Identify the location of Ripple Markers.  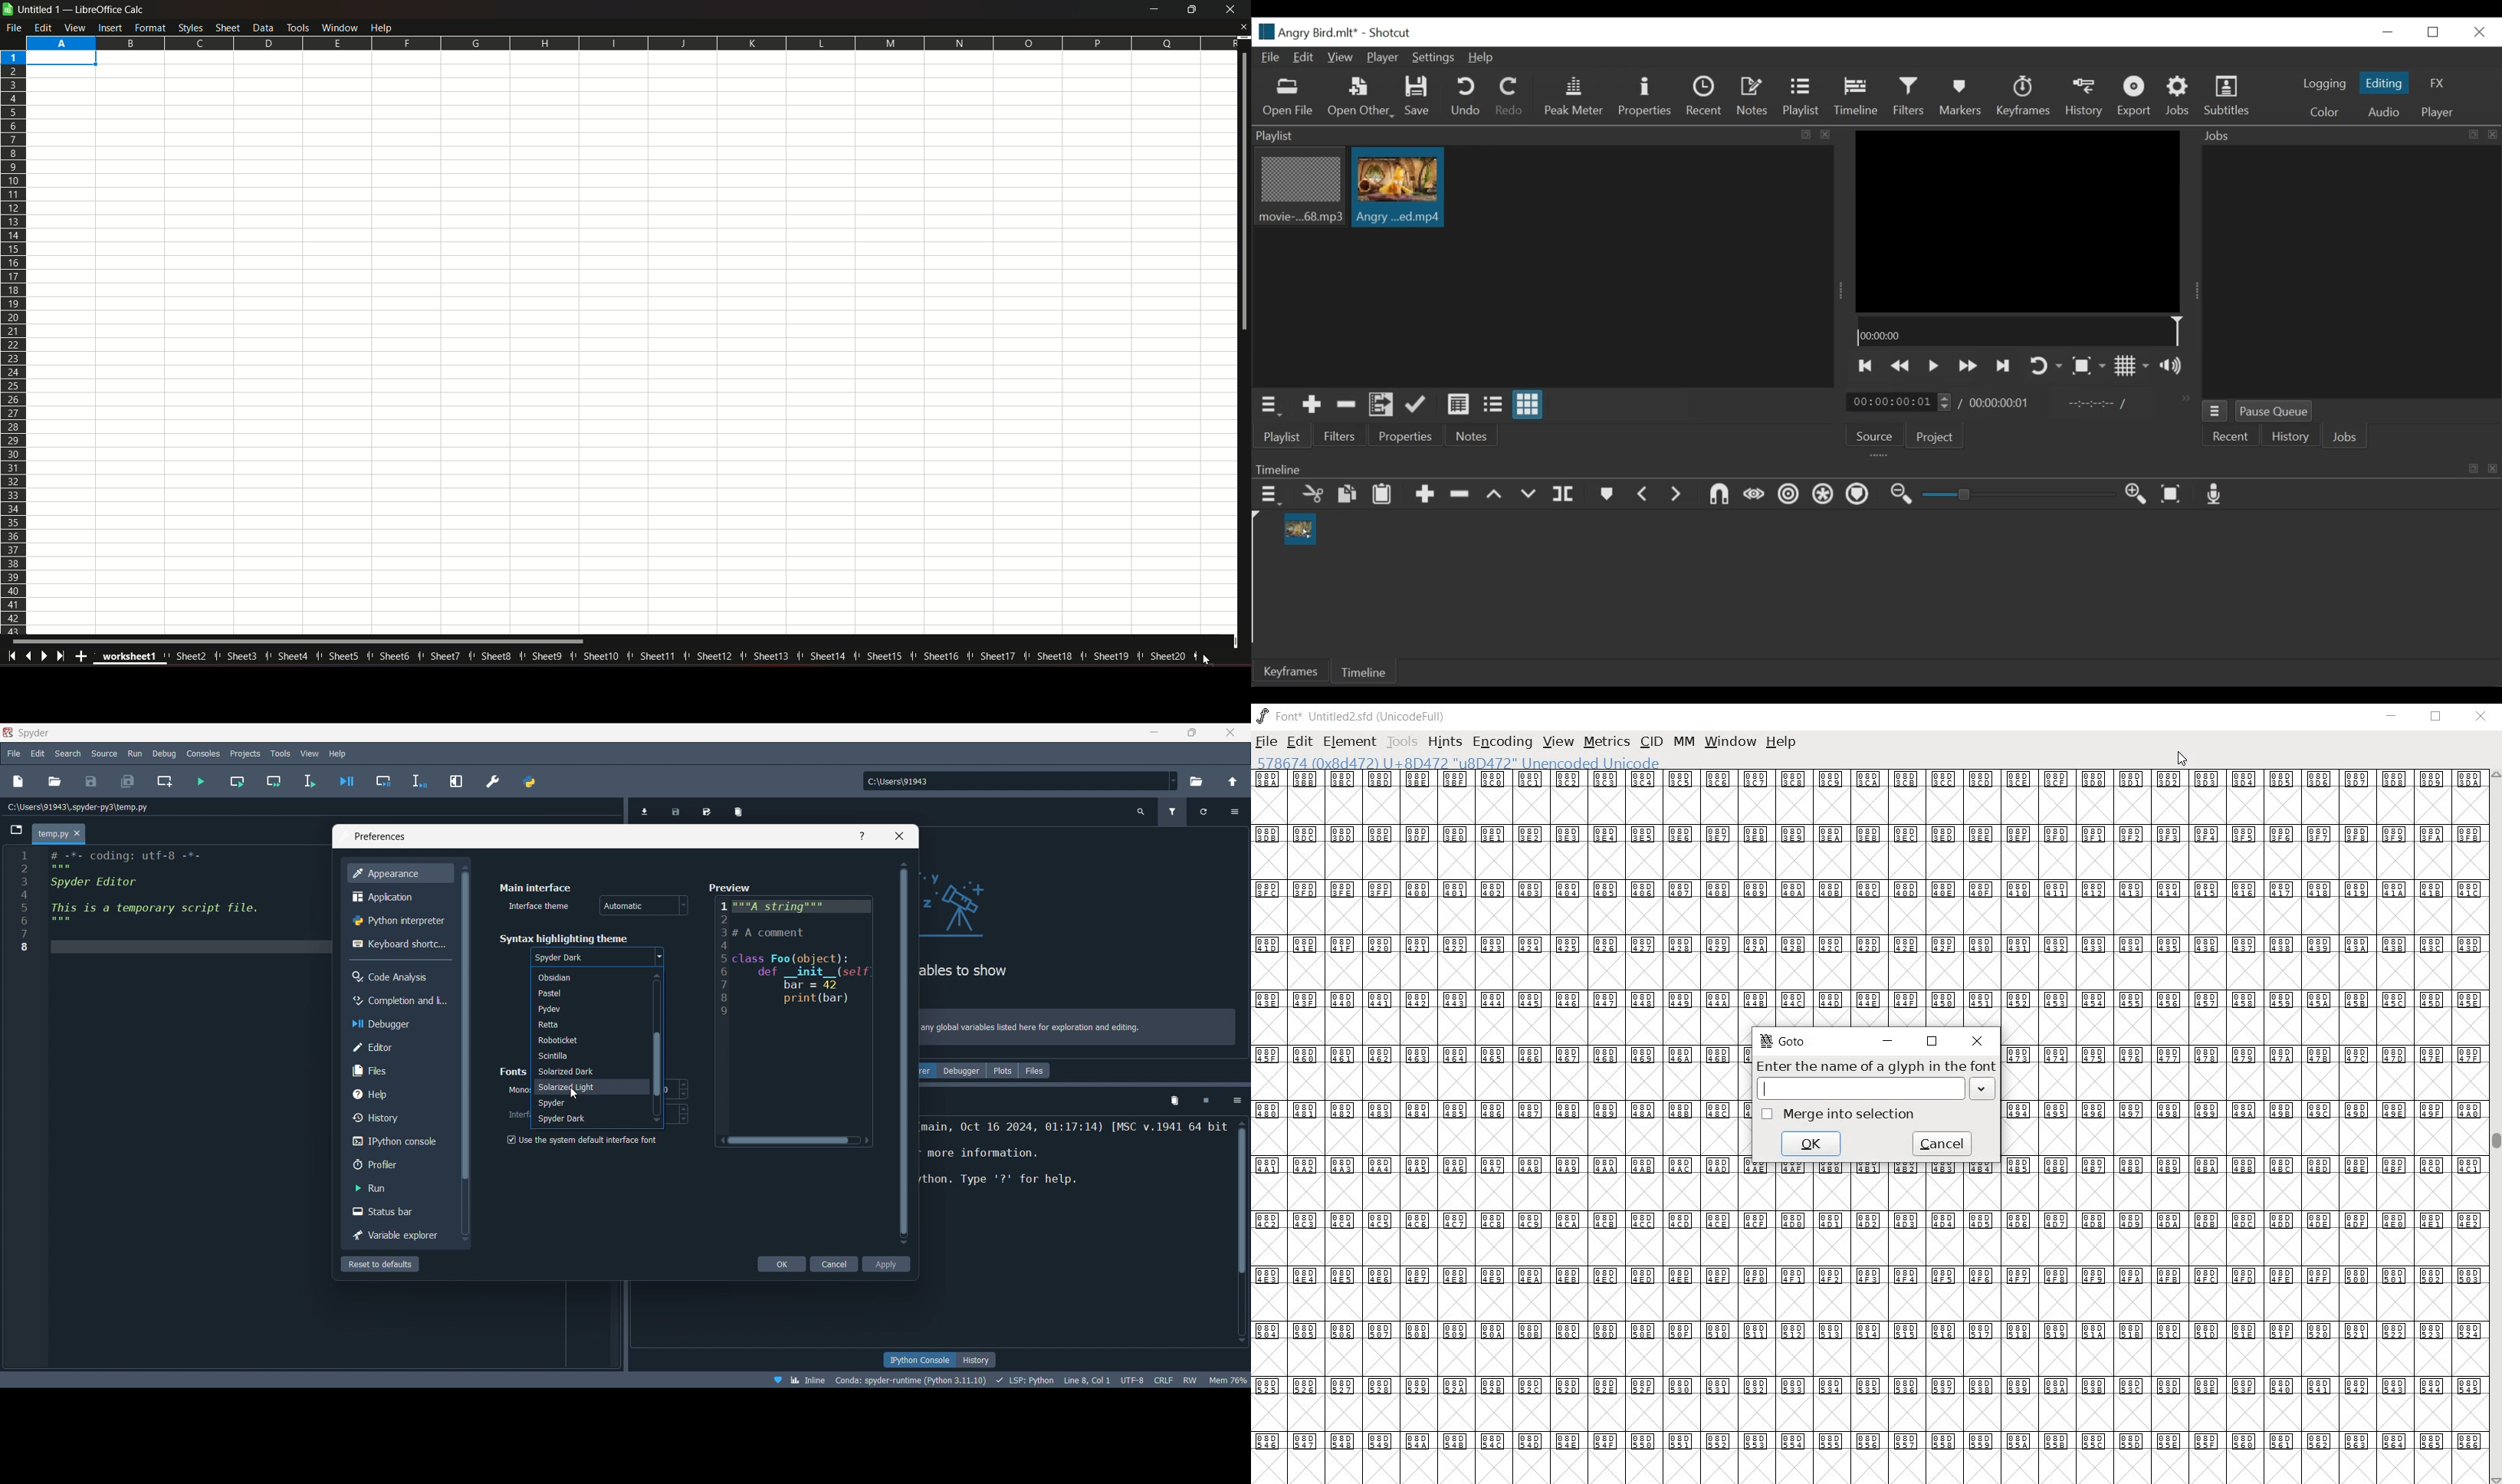
(1859, 495).